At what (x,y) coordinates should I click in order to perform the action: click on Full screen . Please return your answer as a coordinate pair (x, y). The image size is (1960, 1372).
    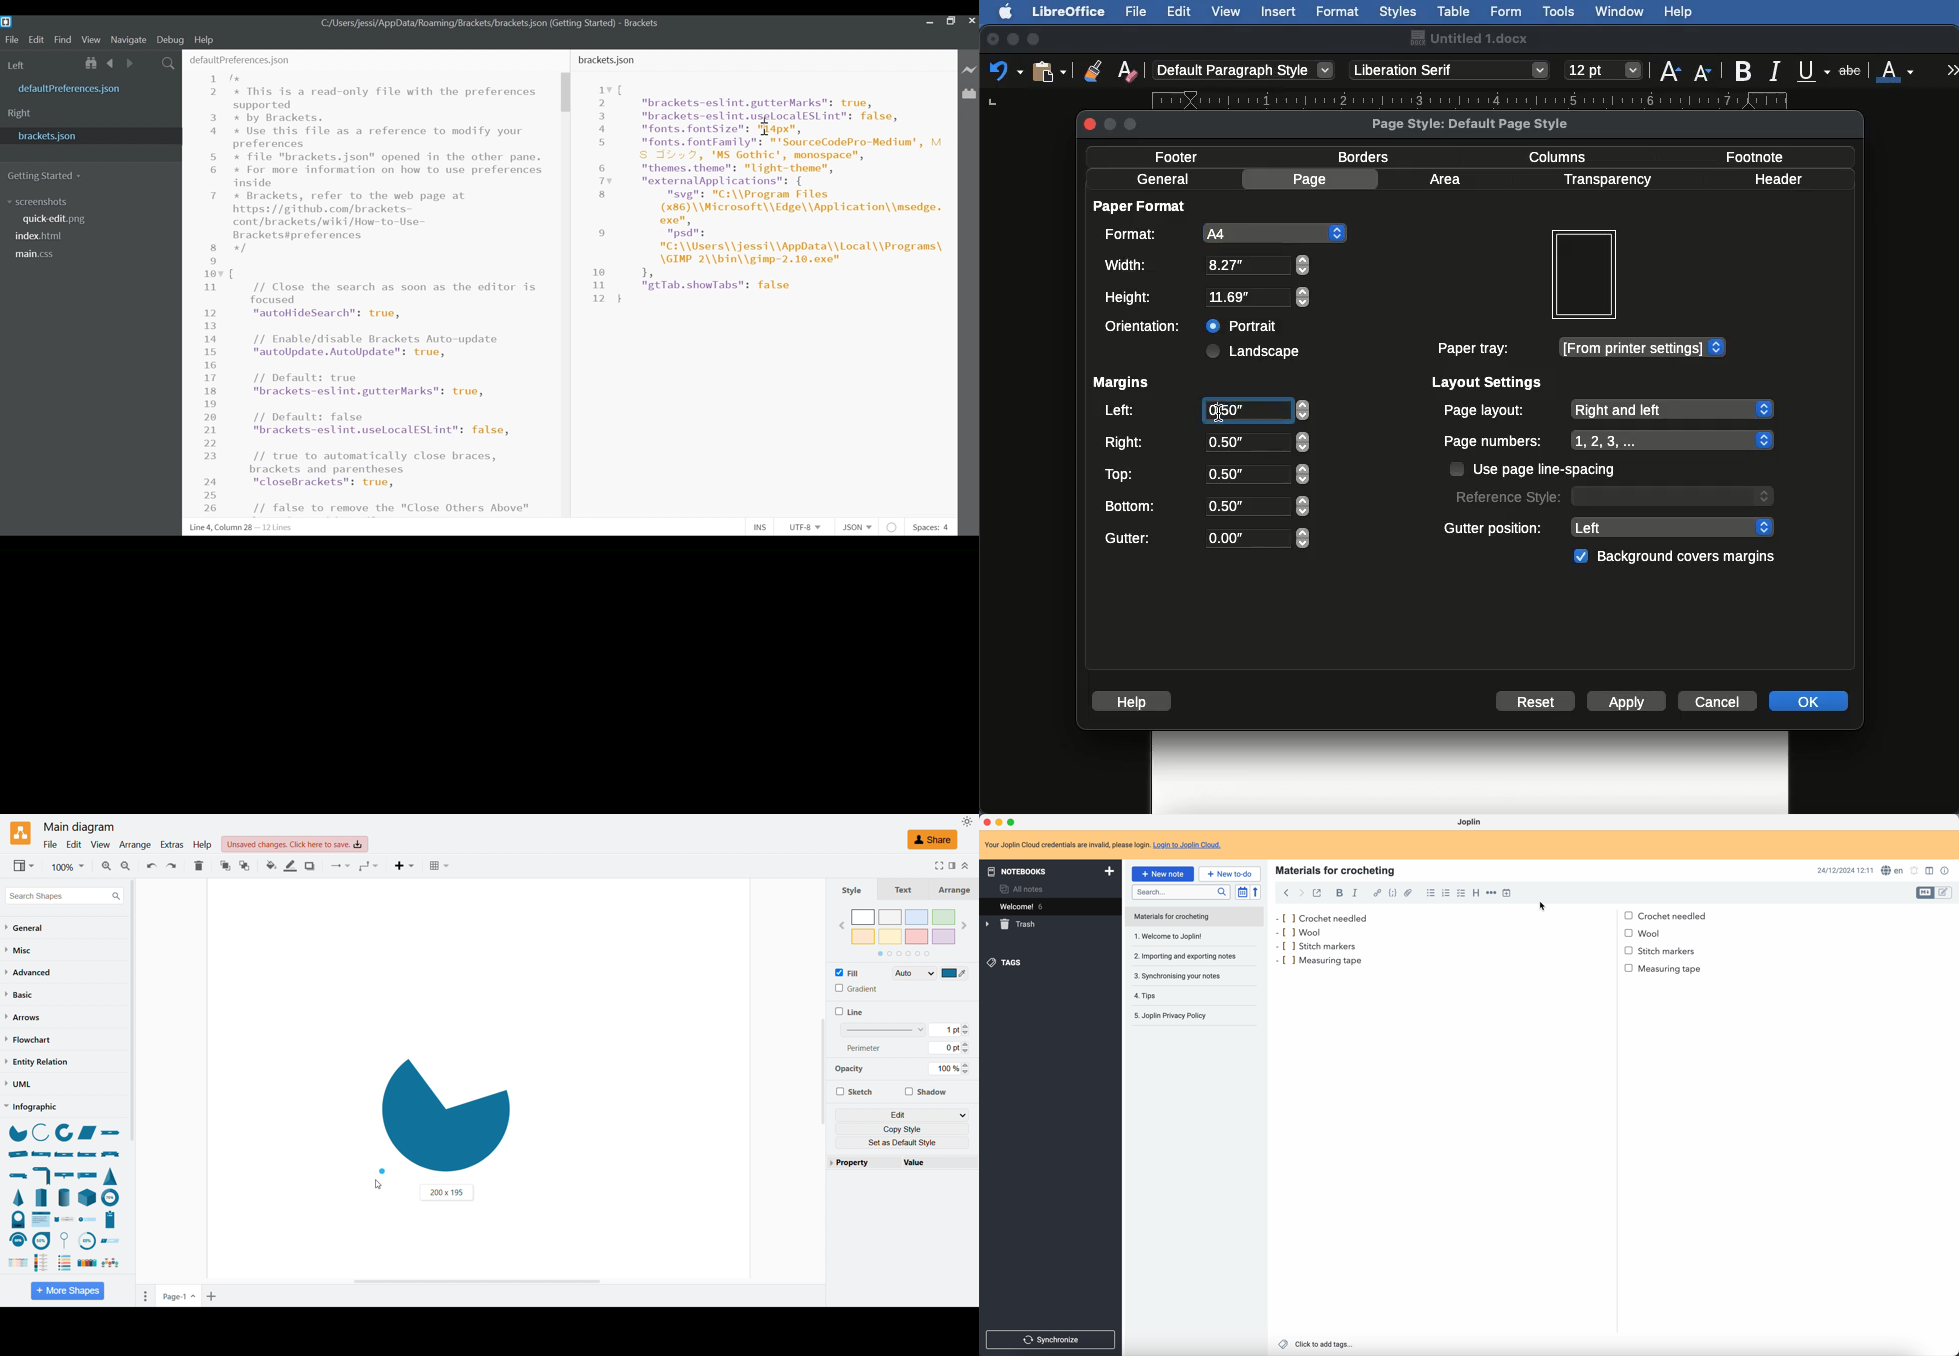
    Looking at the image, I should click on (938, 865).